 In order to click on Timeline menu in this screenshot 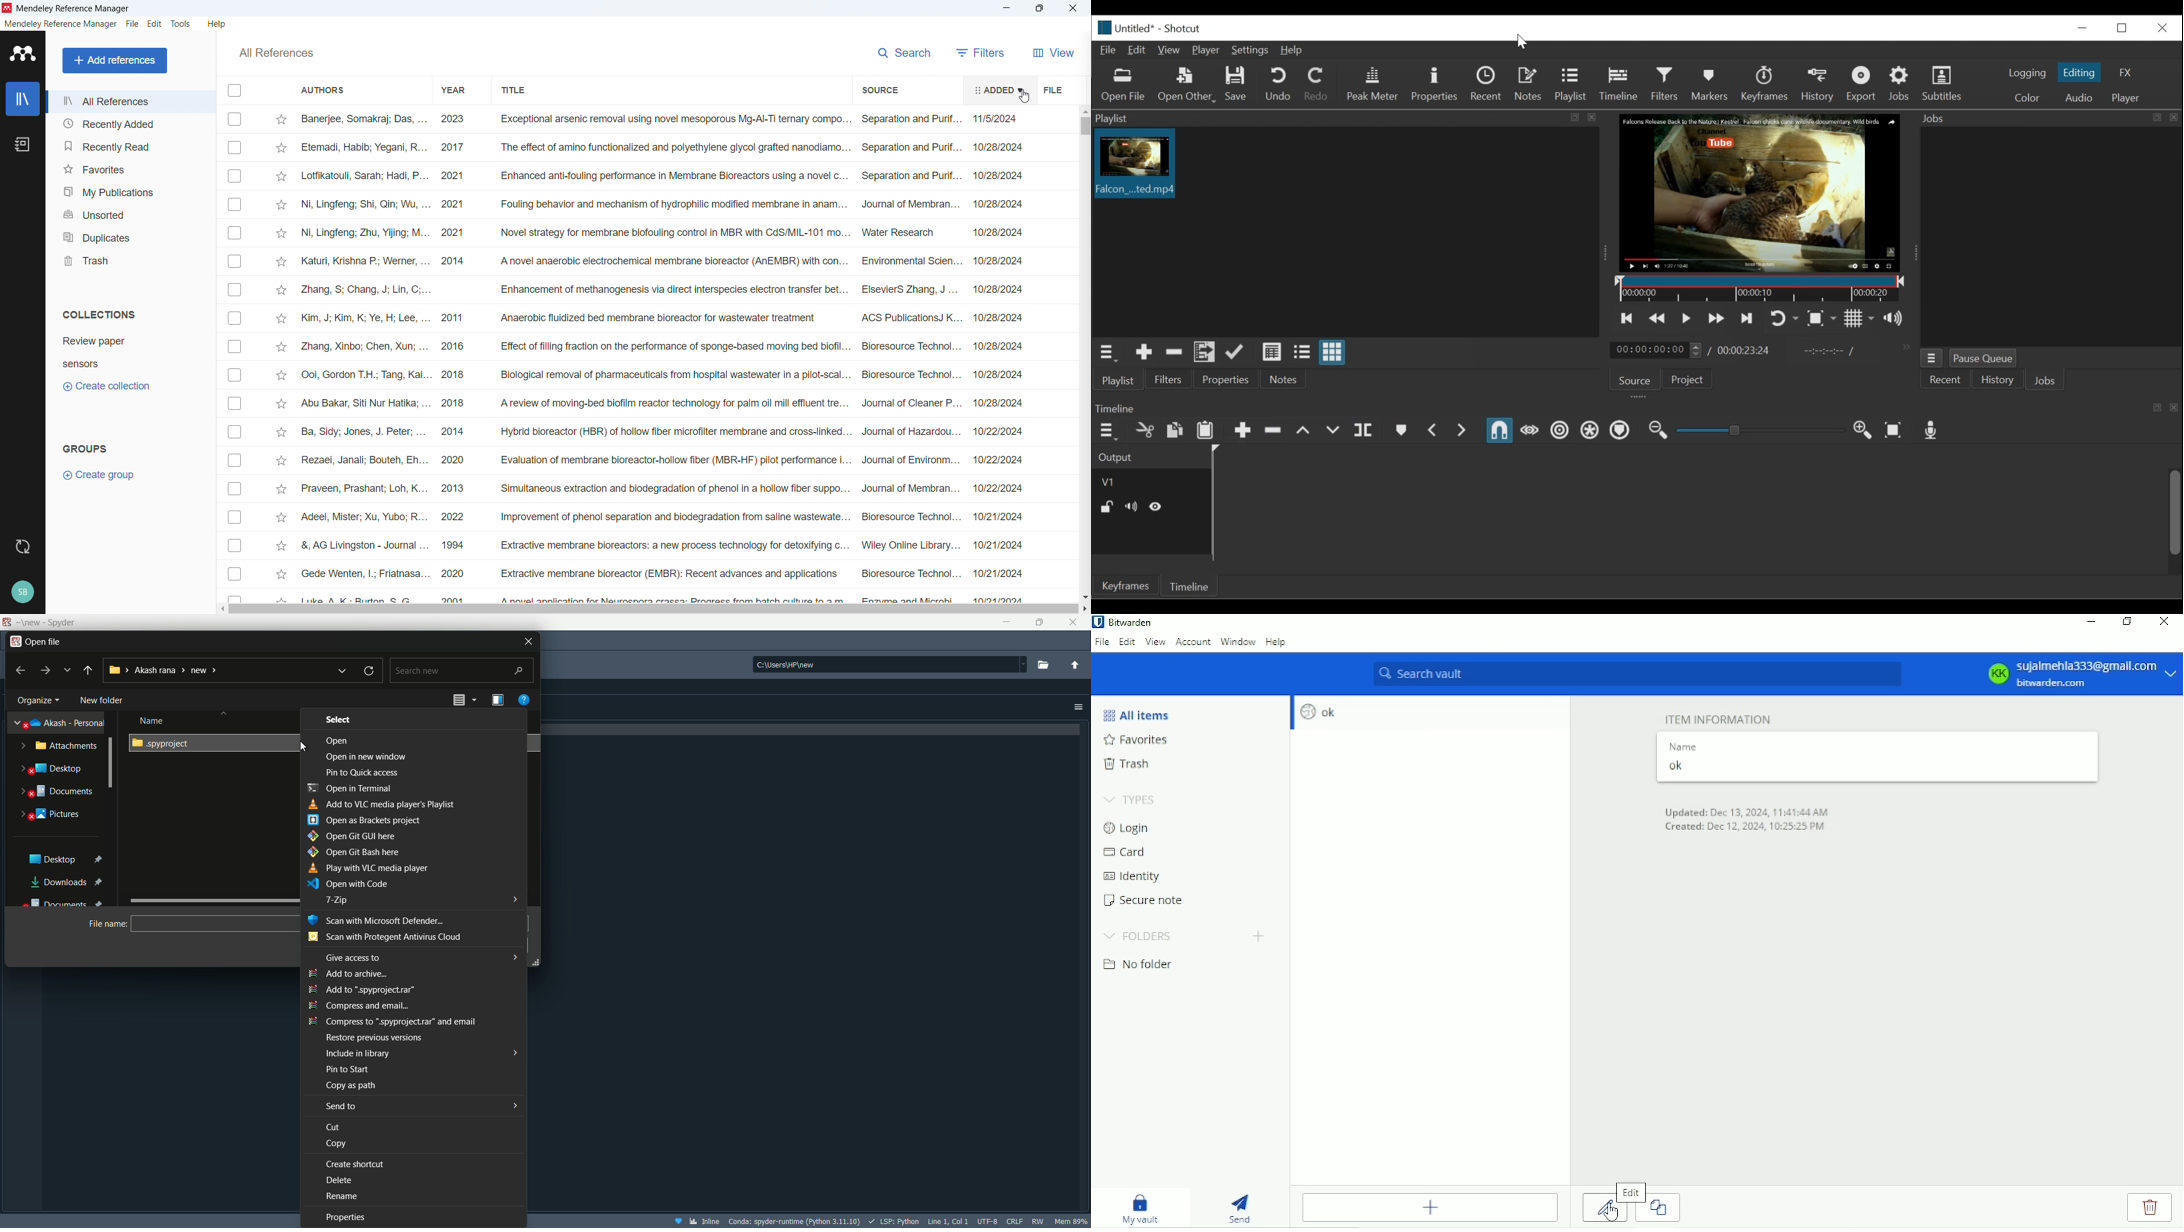, I will do `click(1109, 430)`.